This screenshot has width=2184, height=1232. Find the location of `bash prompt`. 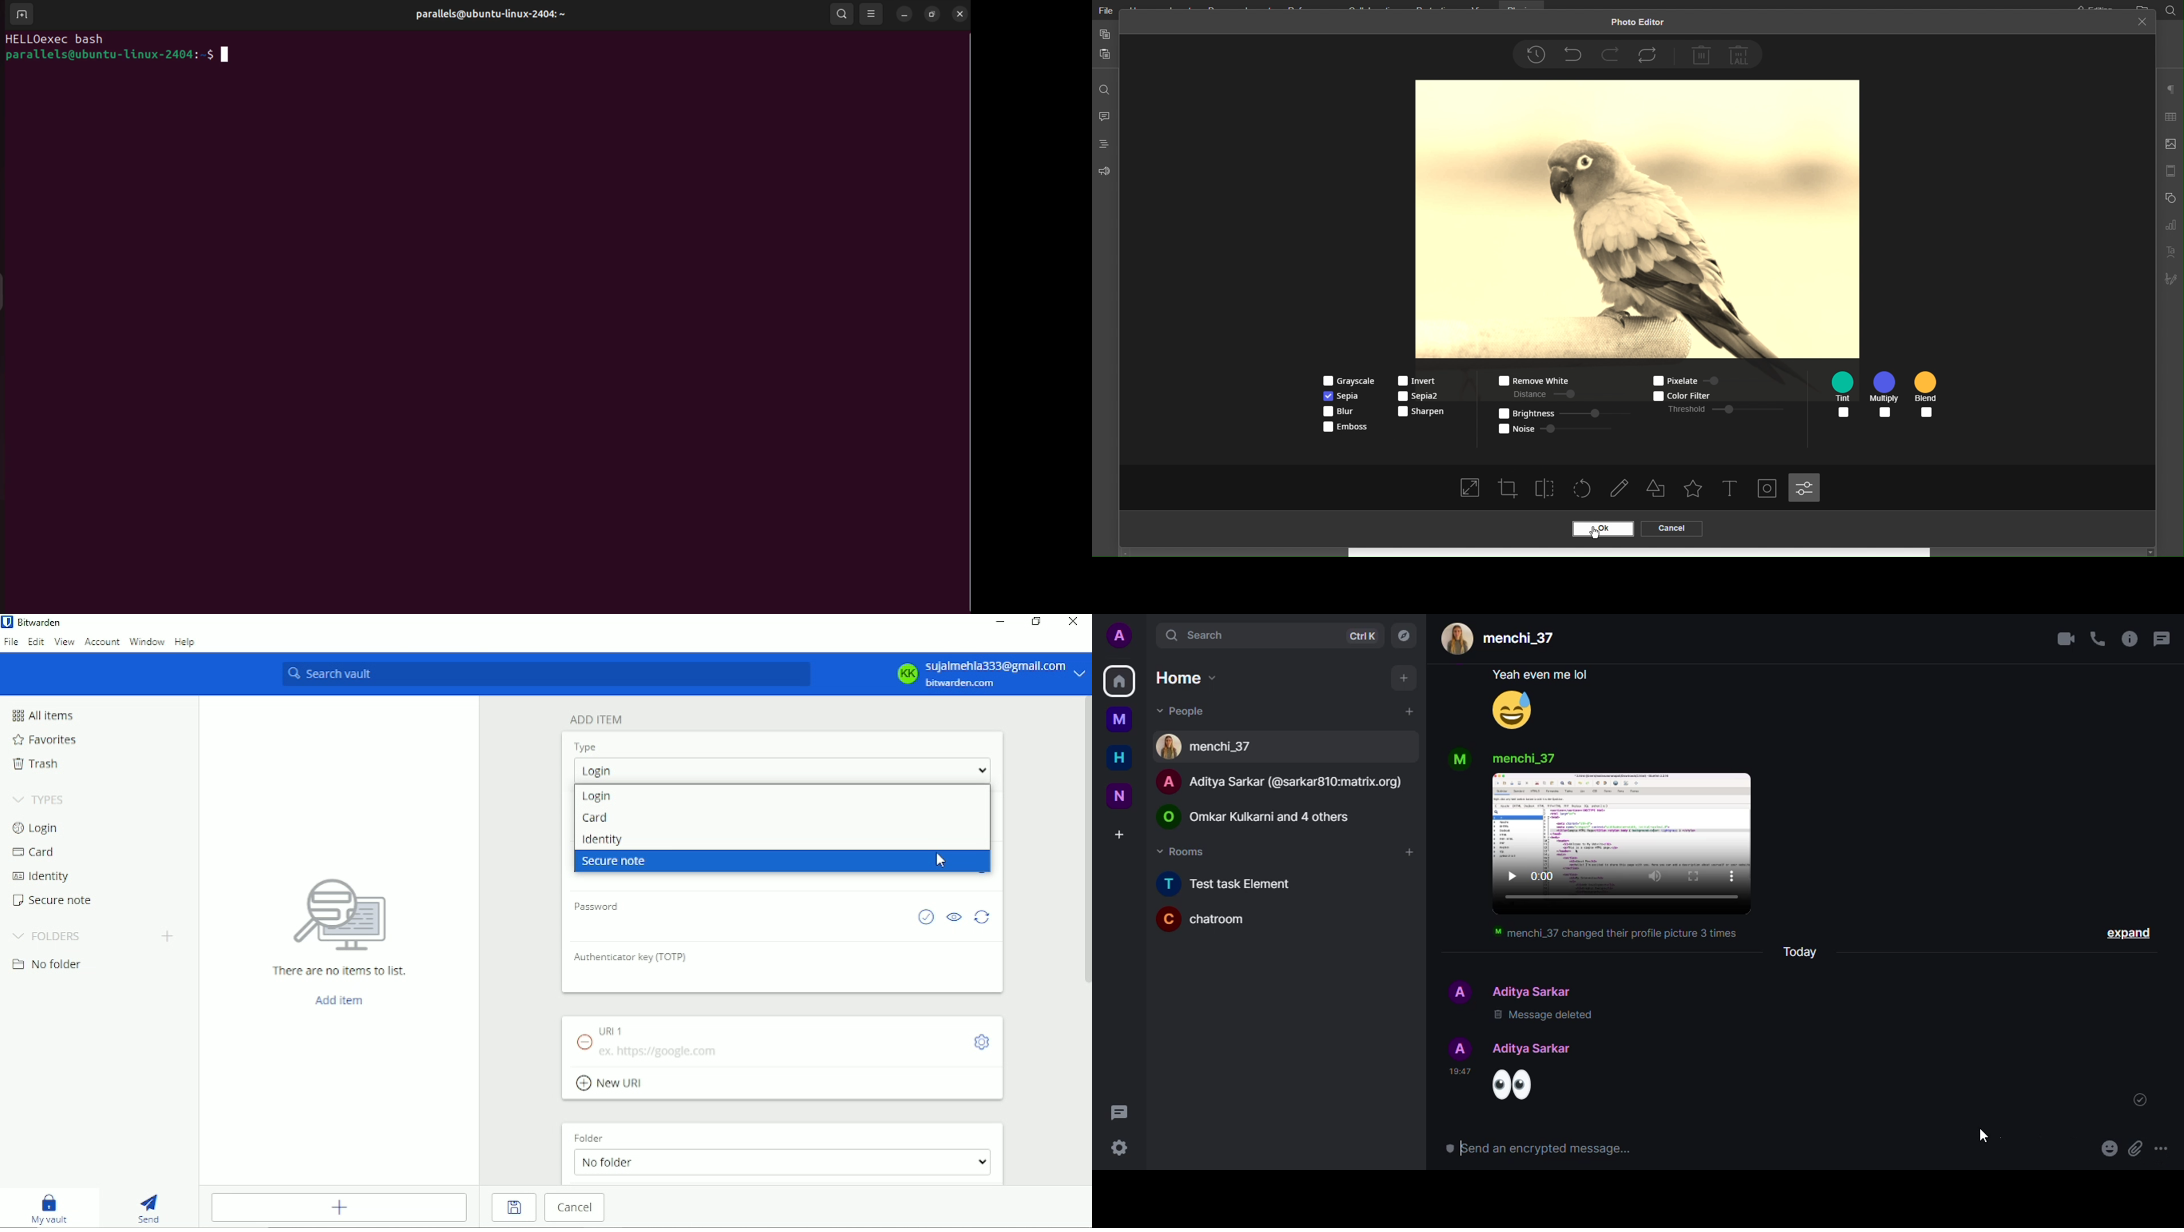

bash prompt is located at coordinates (22, 40).